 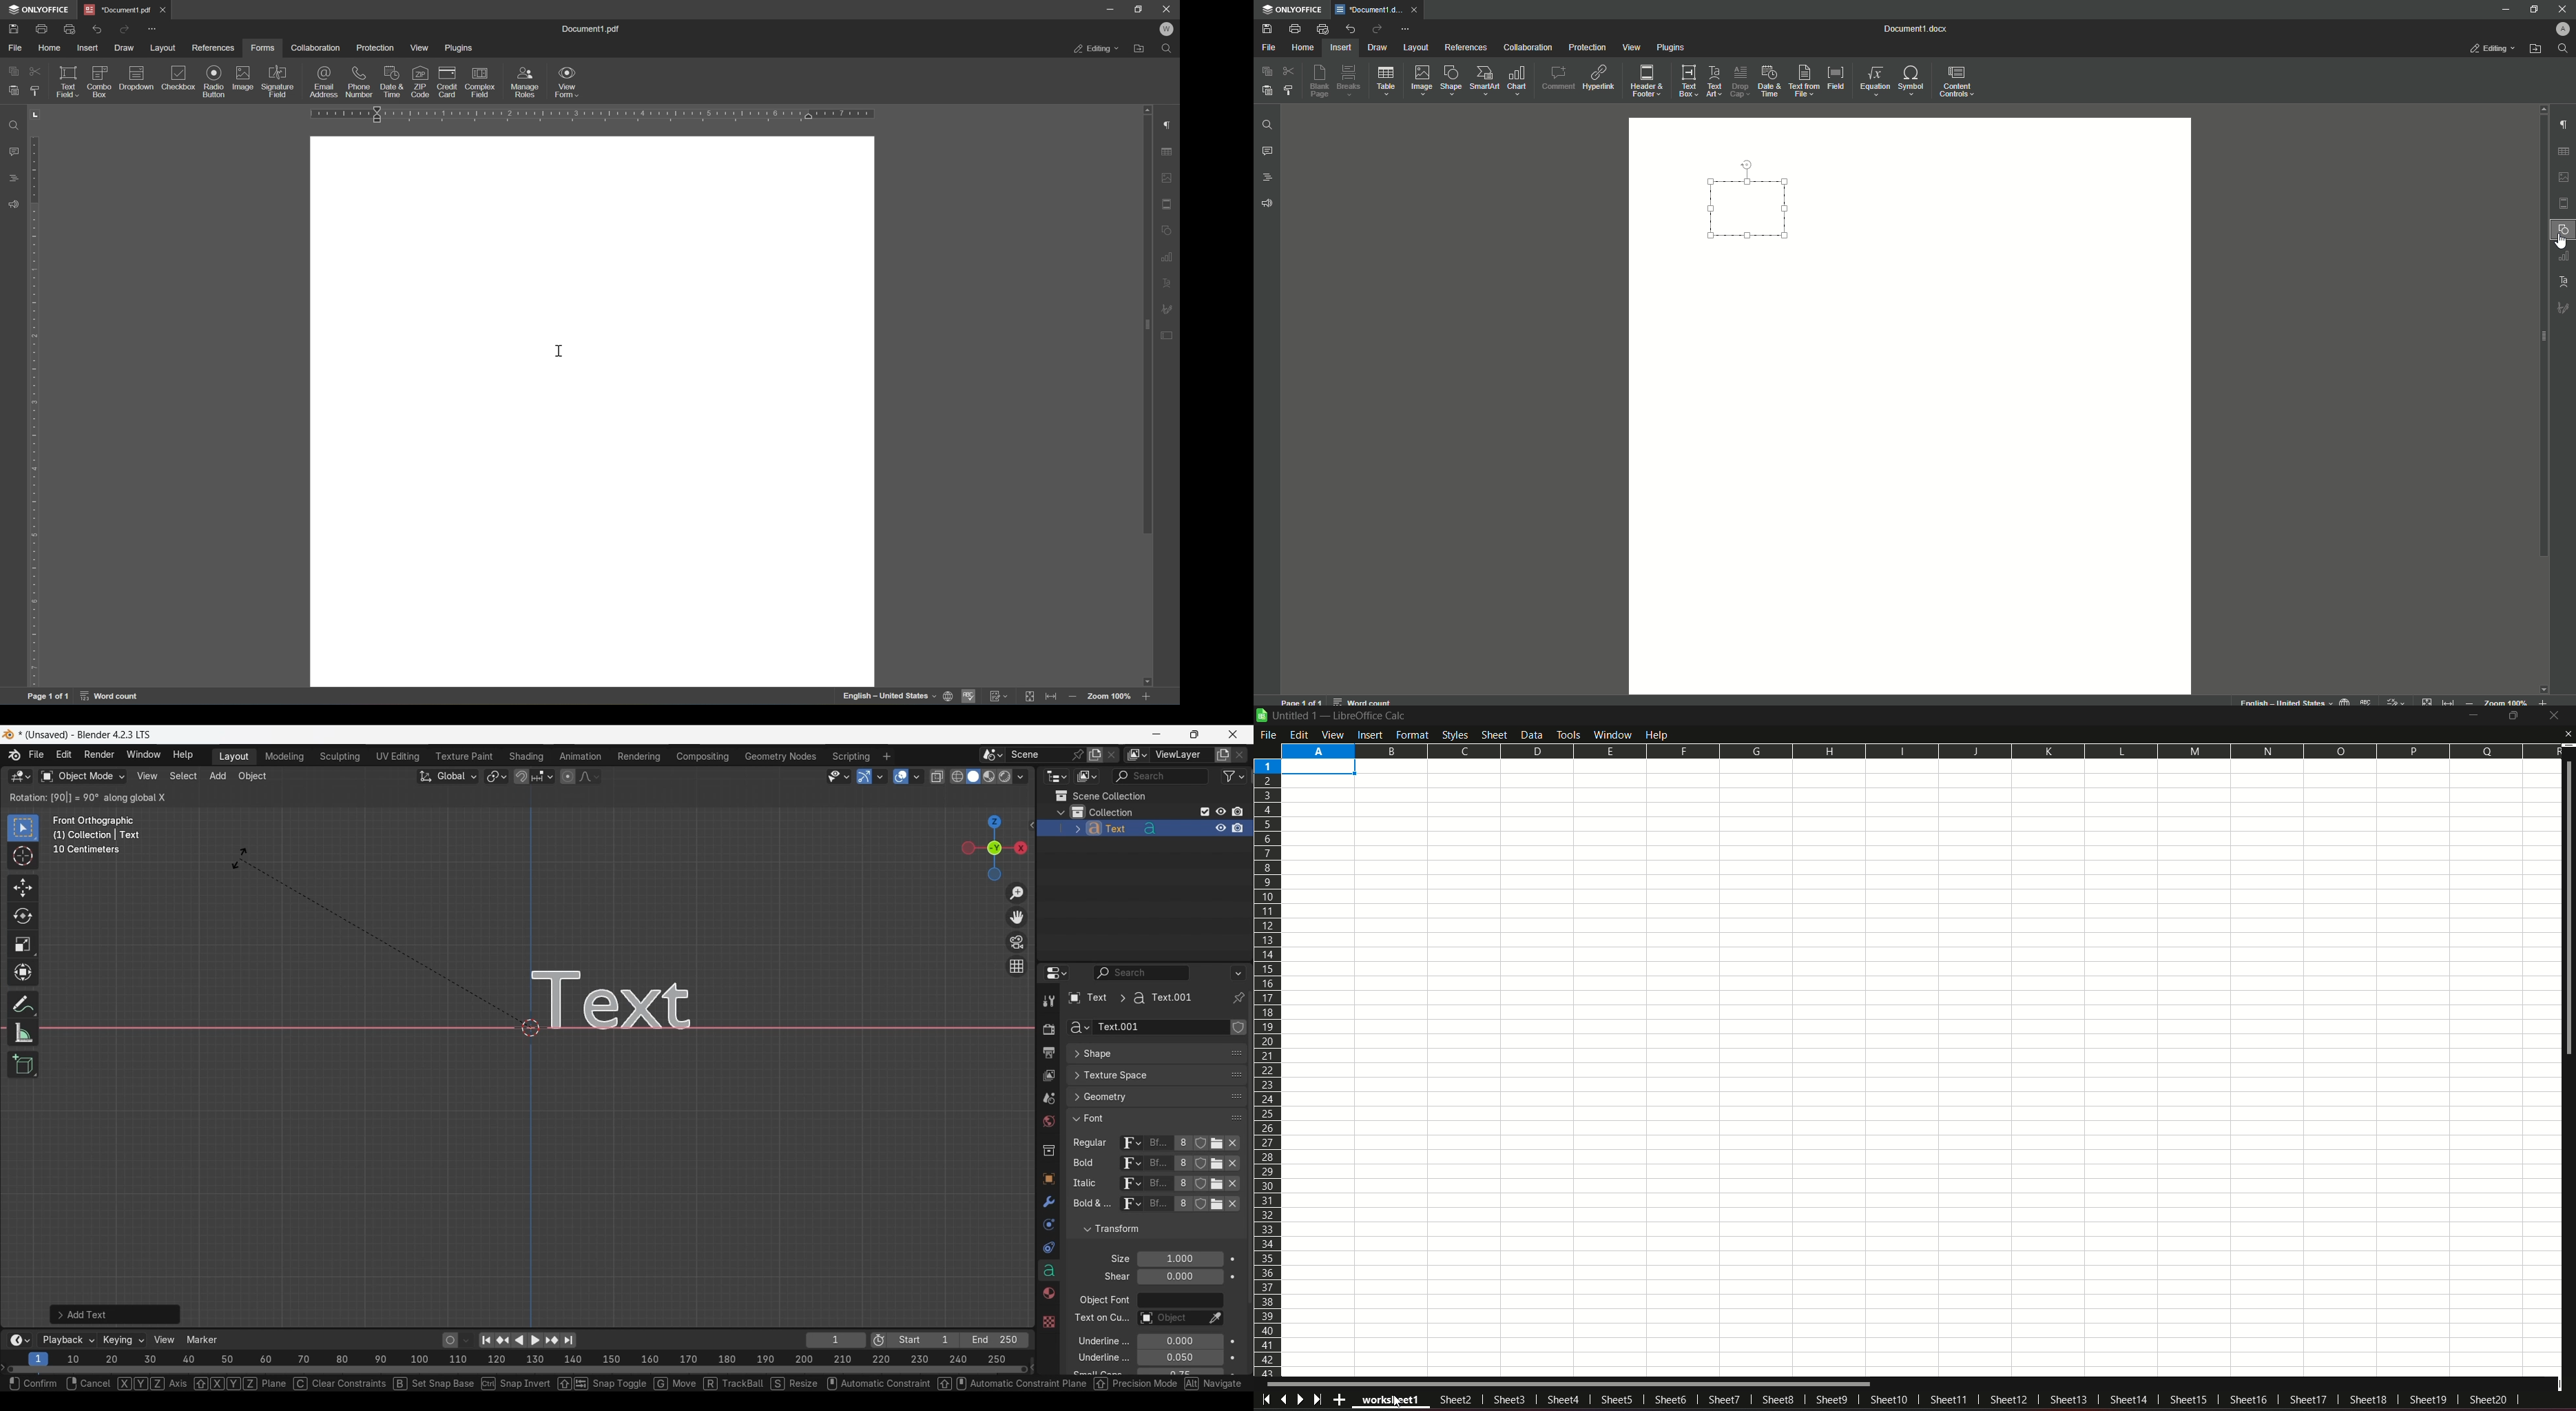 What do you see at coordinates (969, 698) in the screenshot?
I see `spell checking` at bounding box center [969, 698].